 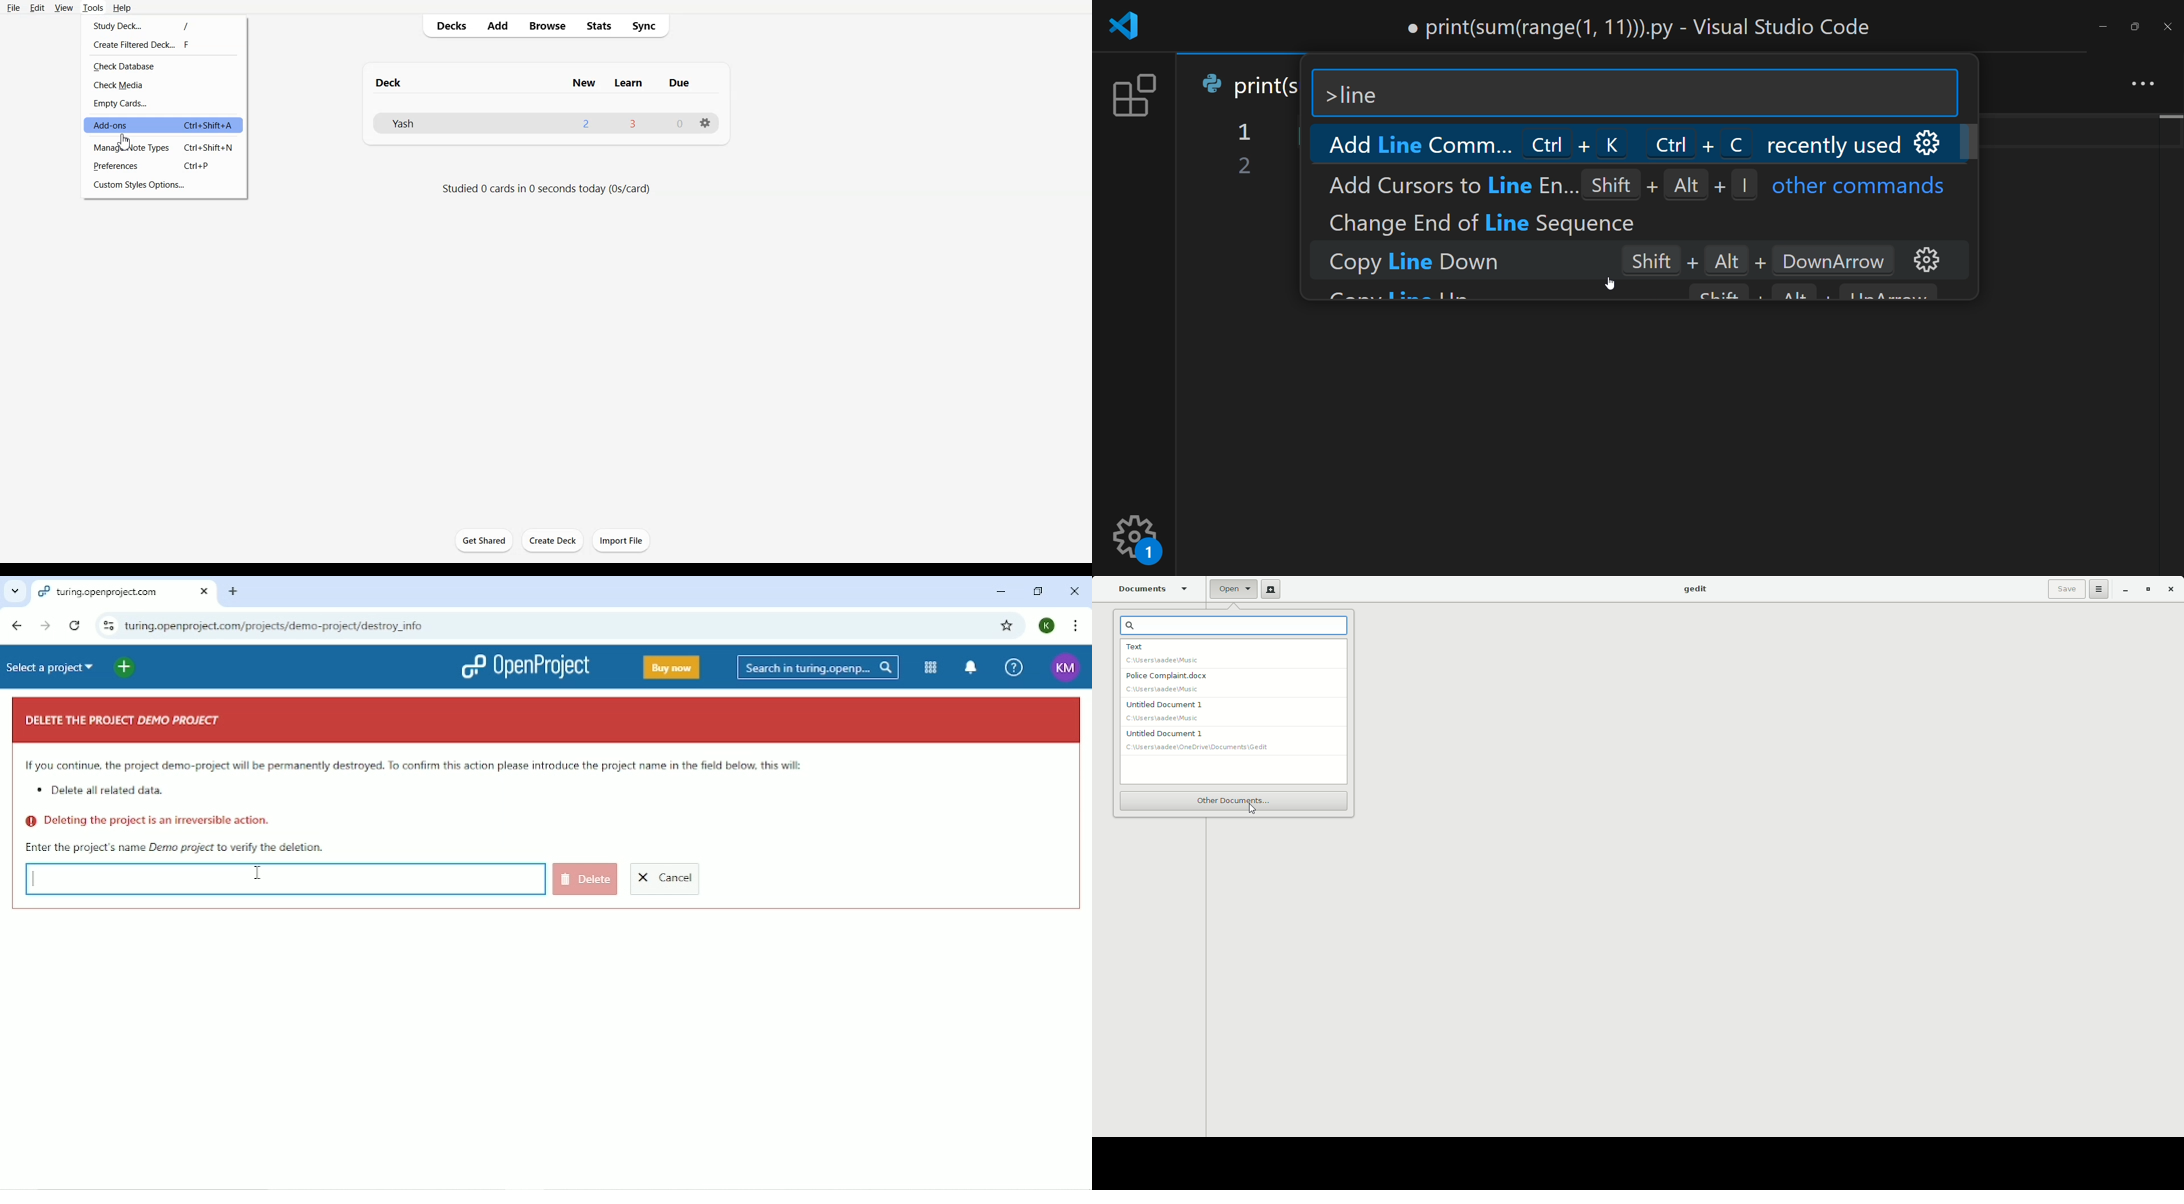 I want to click on Learn, so click(x=629, y=82).